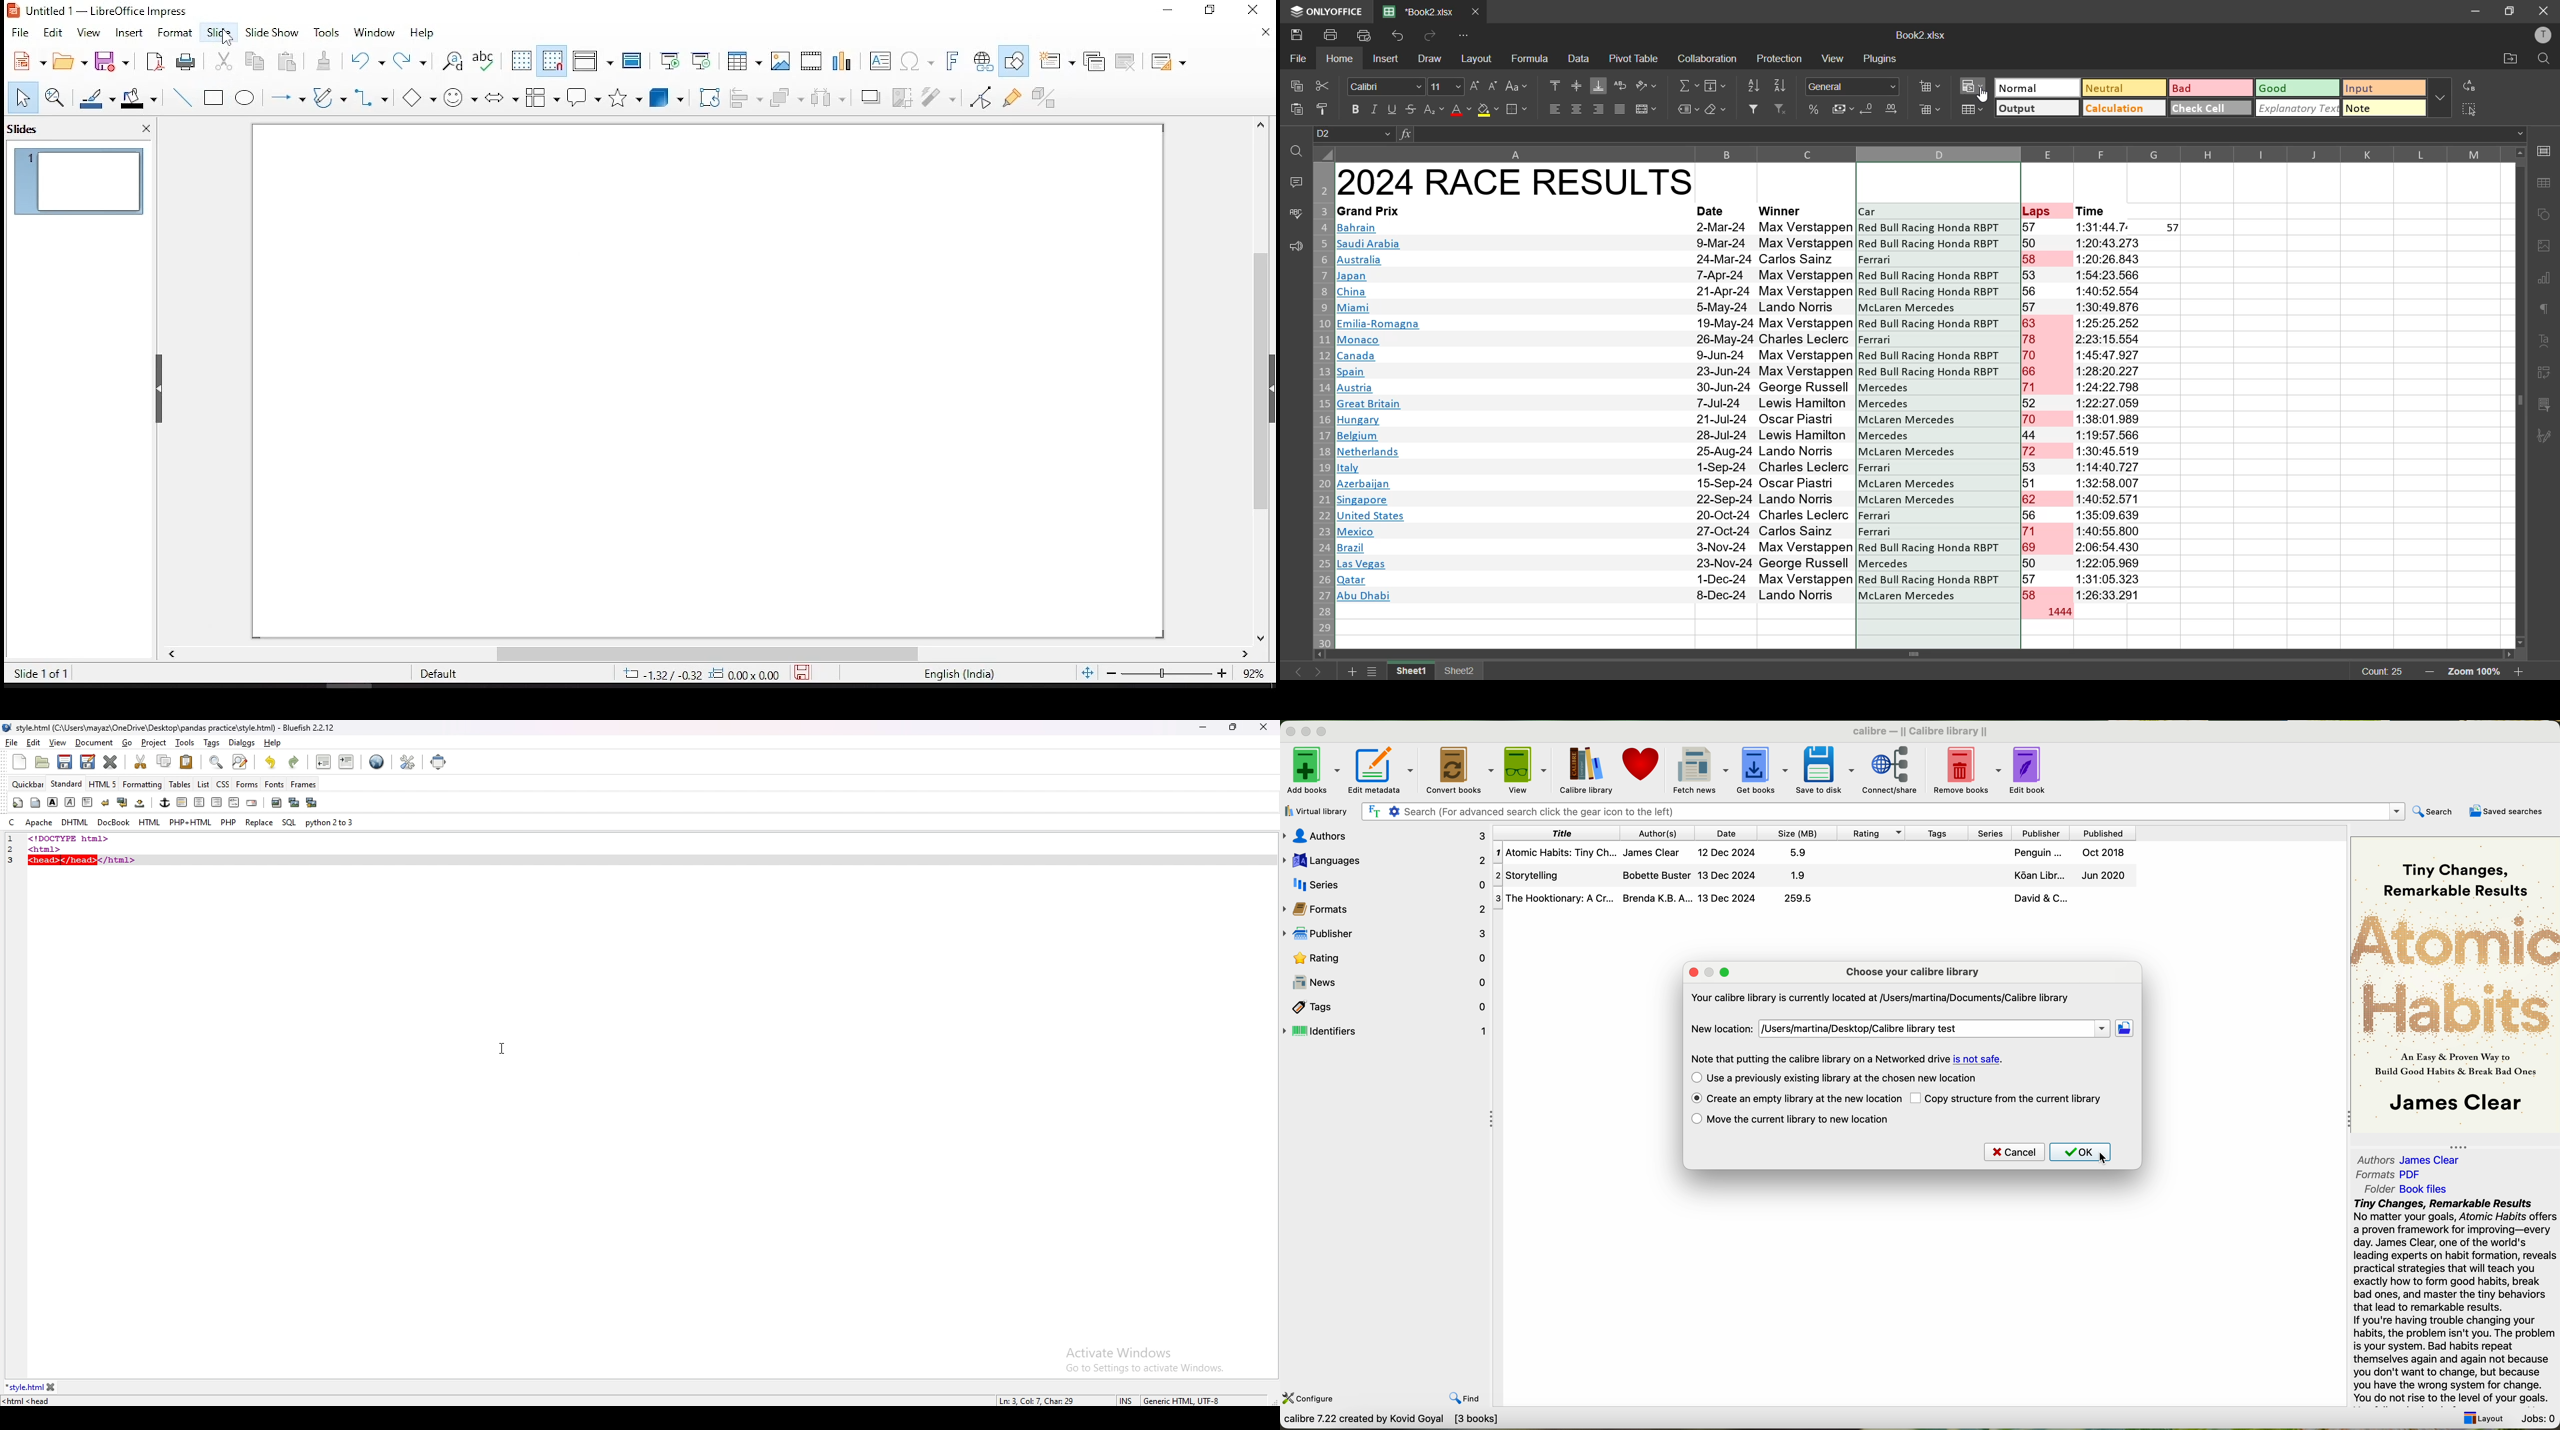  I want to click on window, so click(371, 32).